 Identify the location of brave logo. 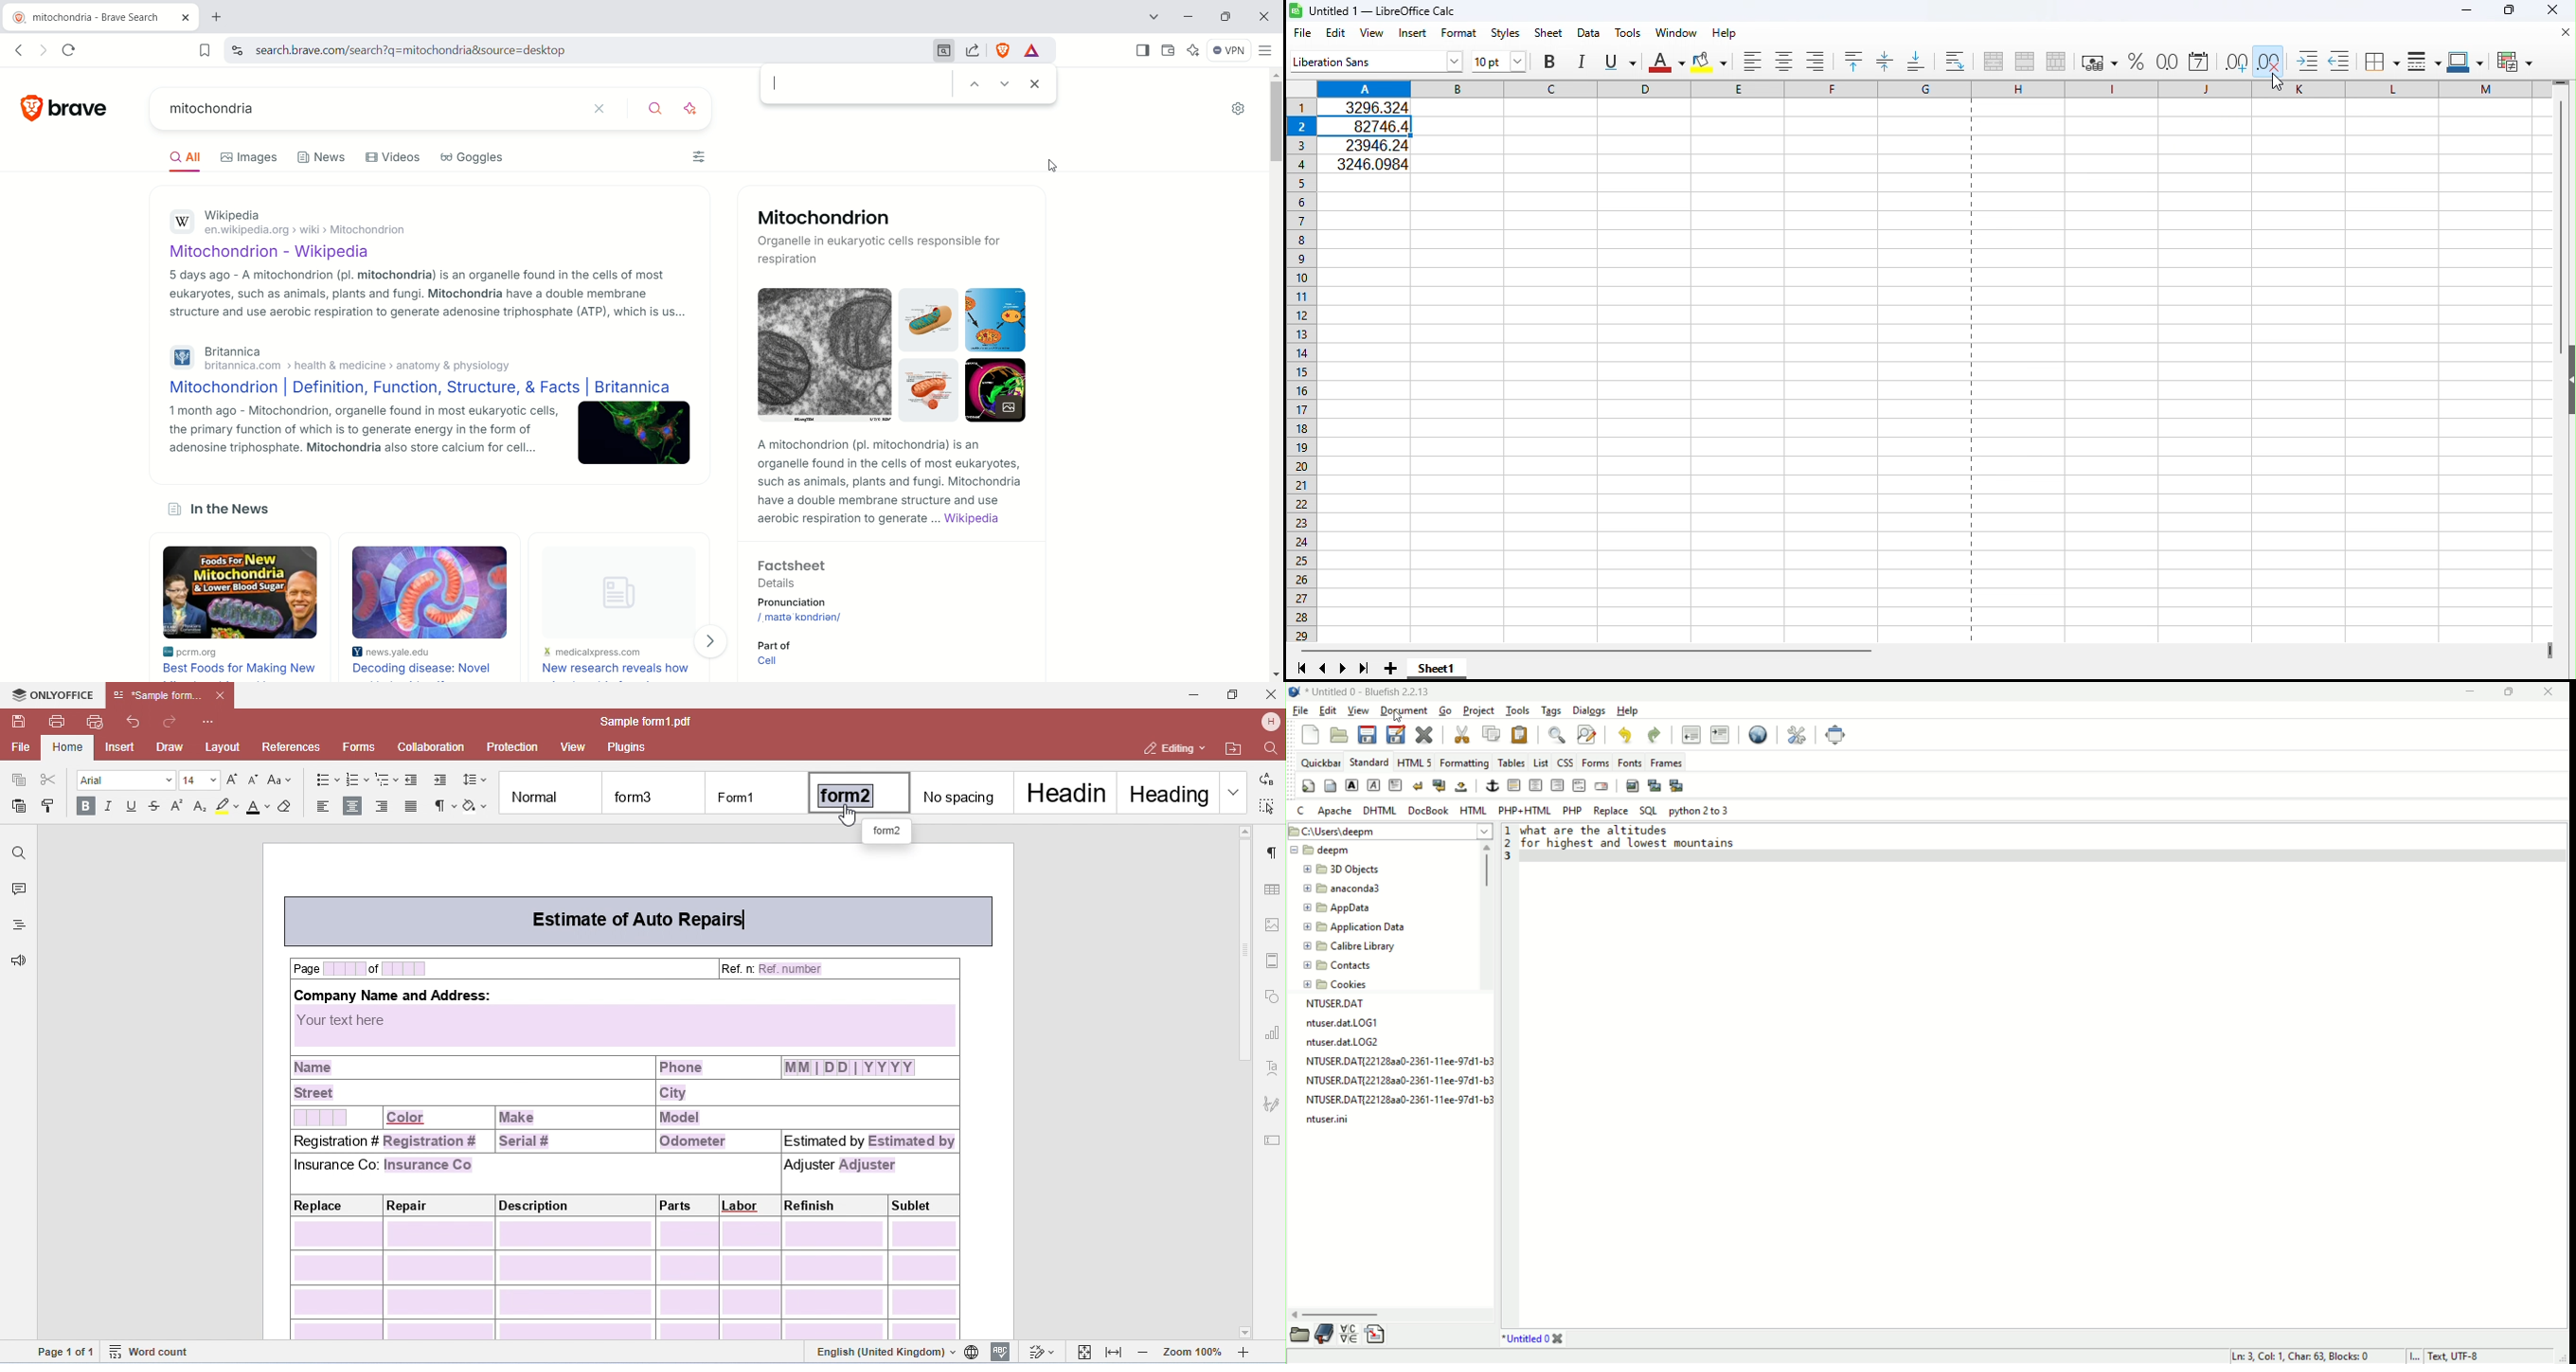
(29, 112).